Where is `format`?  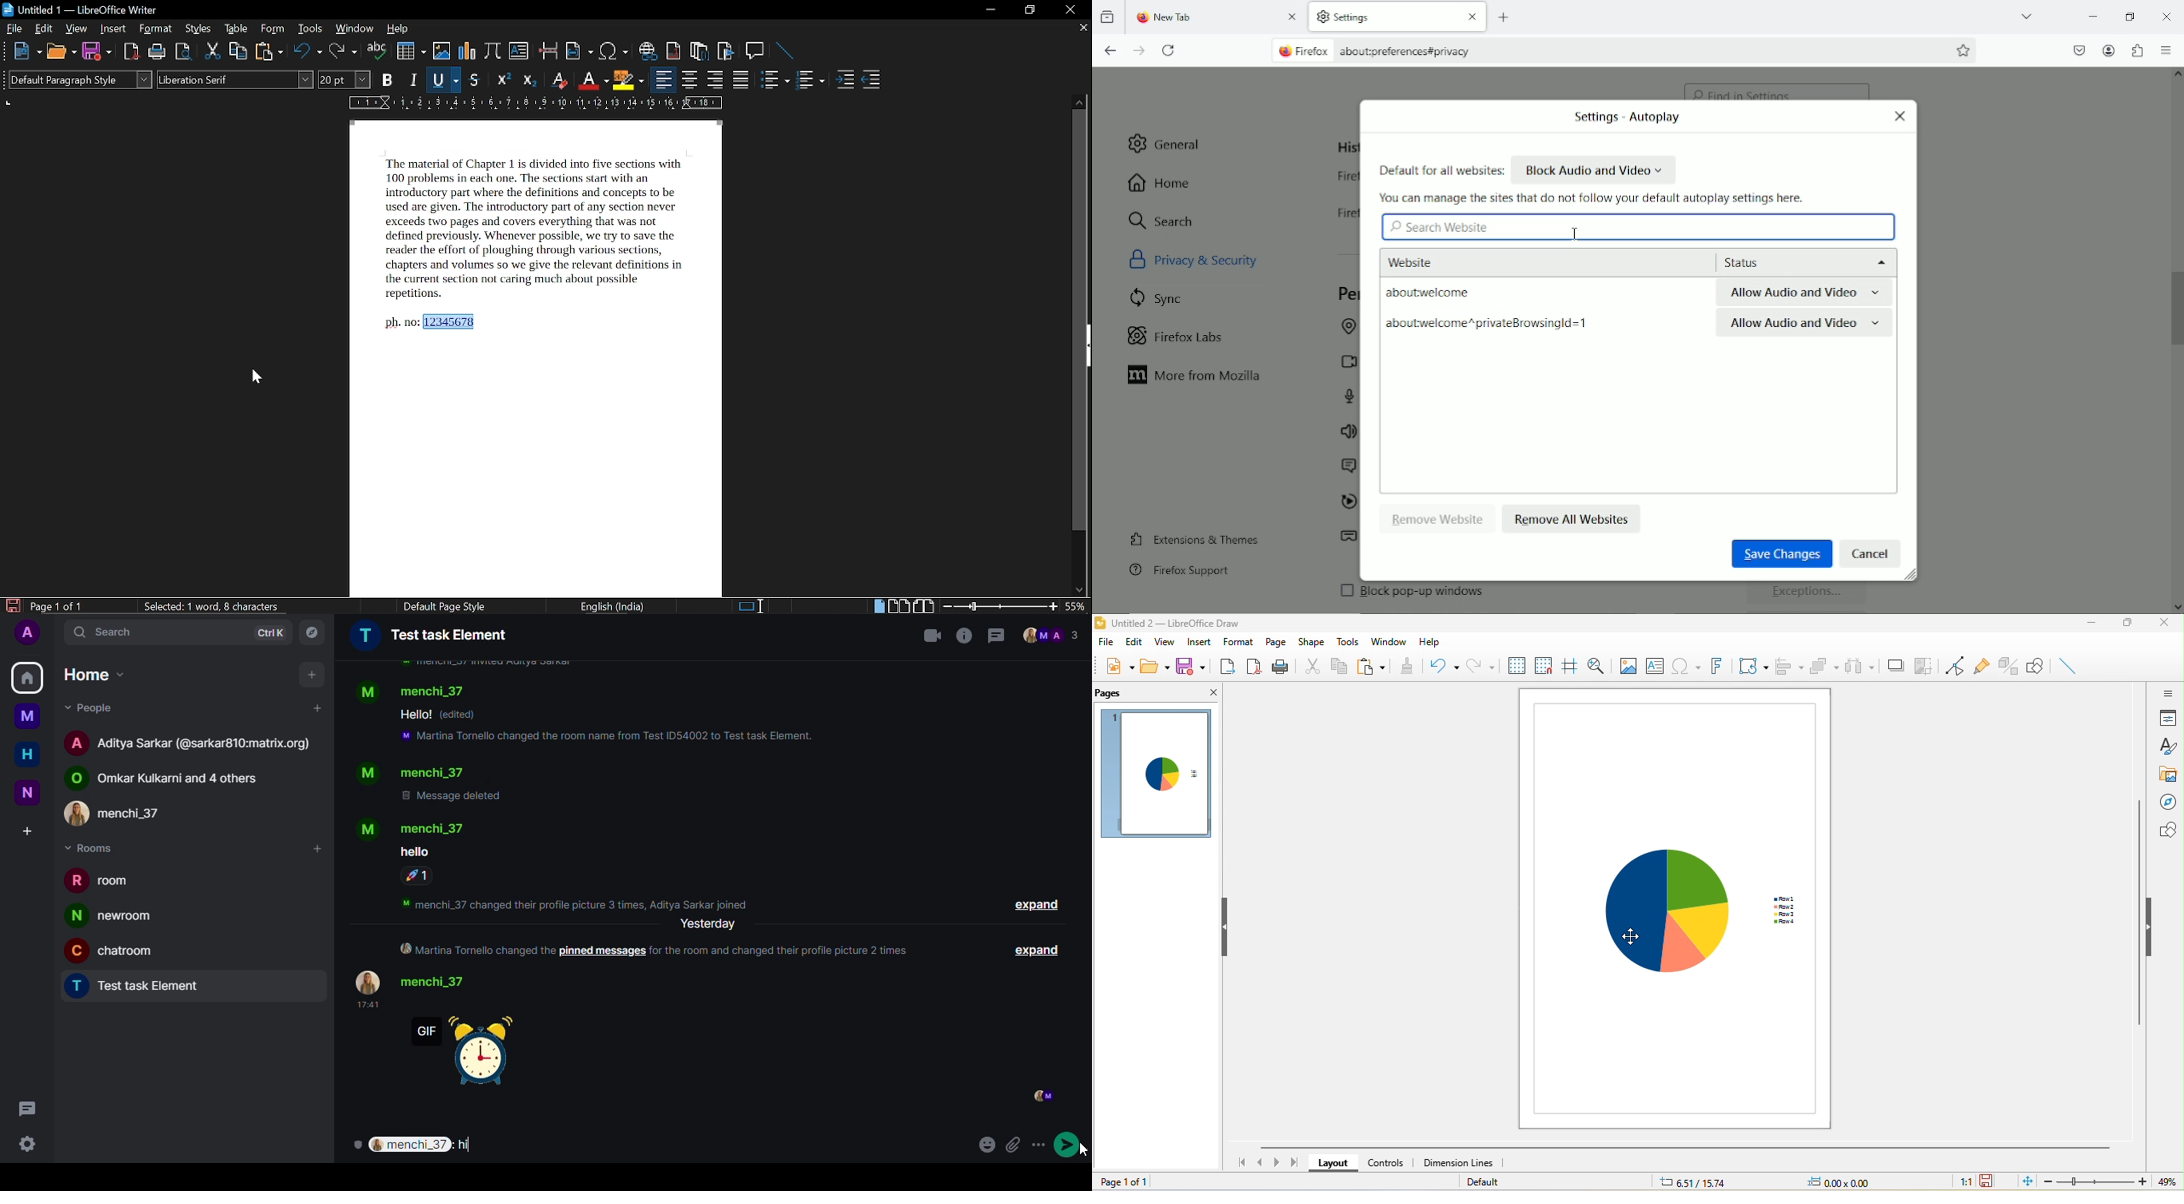
format is located at coordinates (1239, 641).